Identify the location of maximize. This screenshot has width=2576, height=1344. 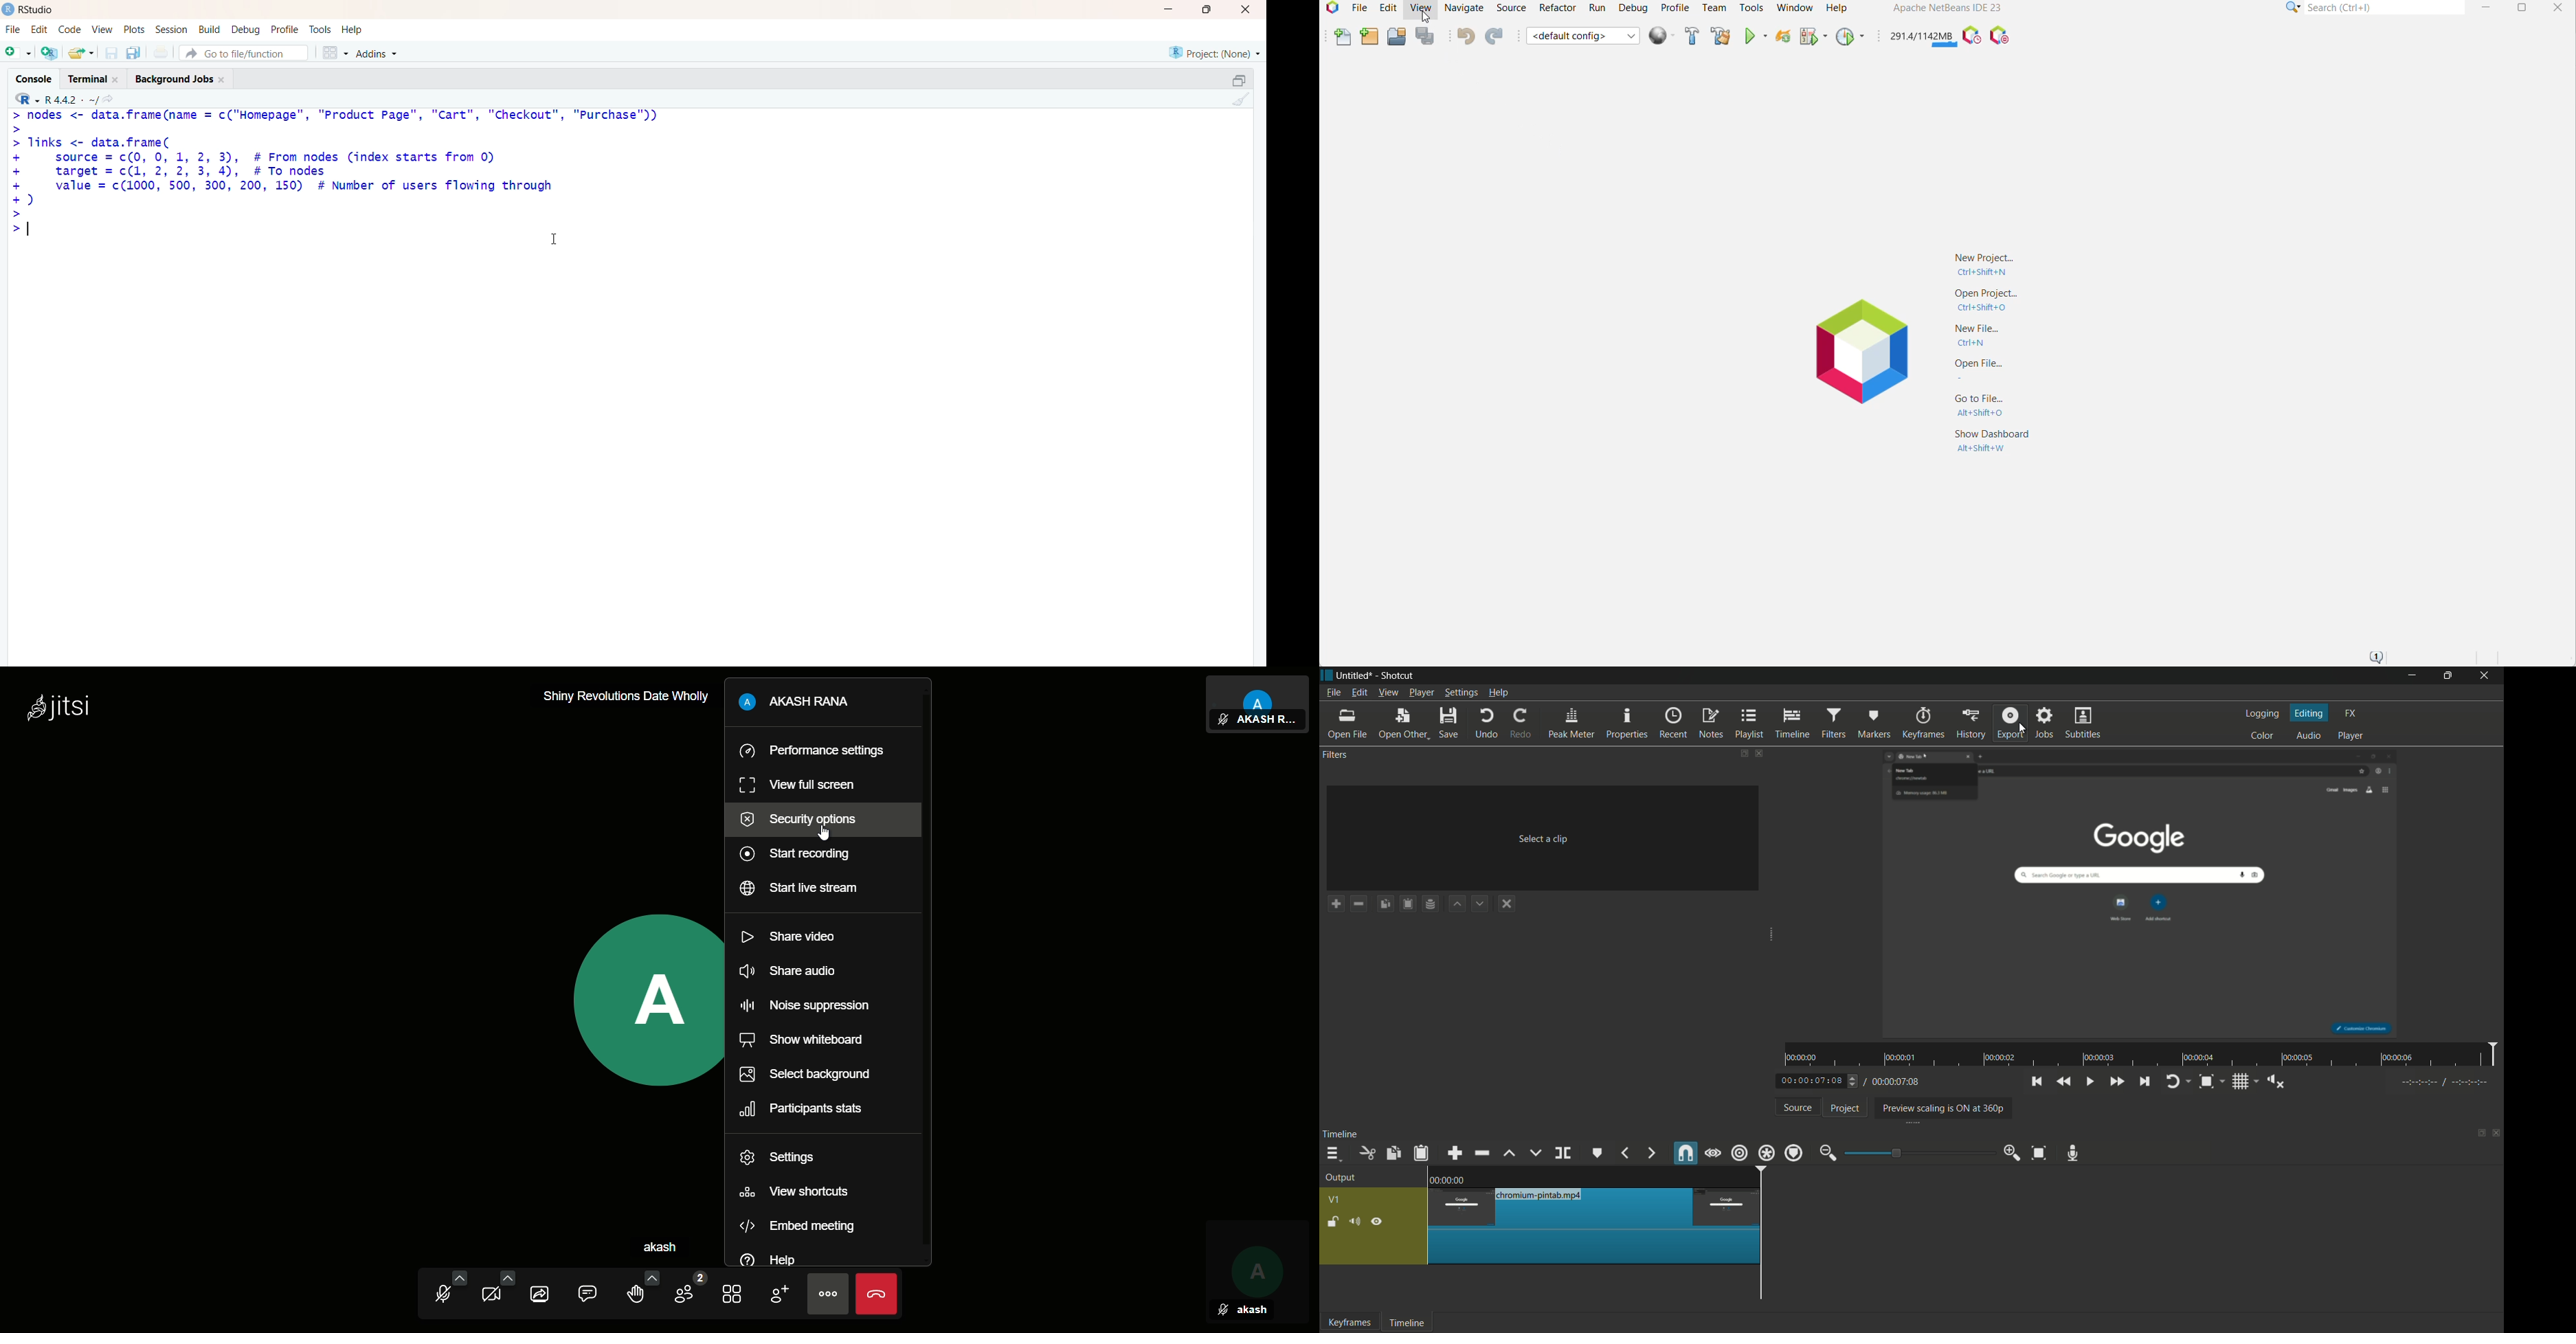
(2448, 676).